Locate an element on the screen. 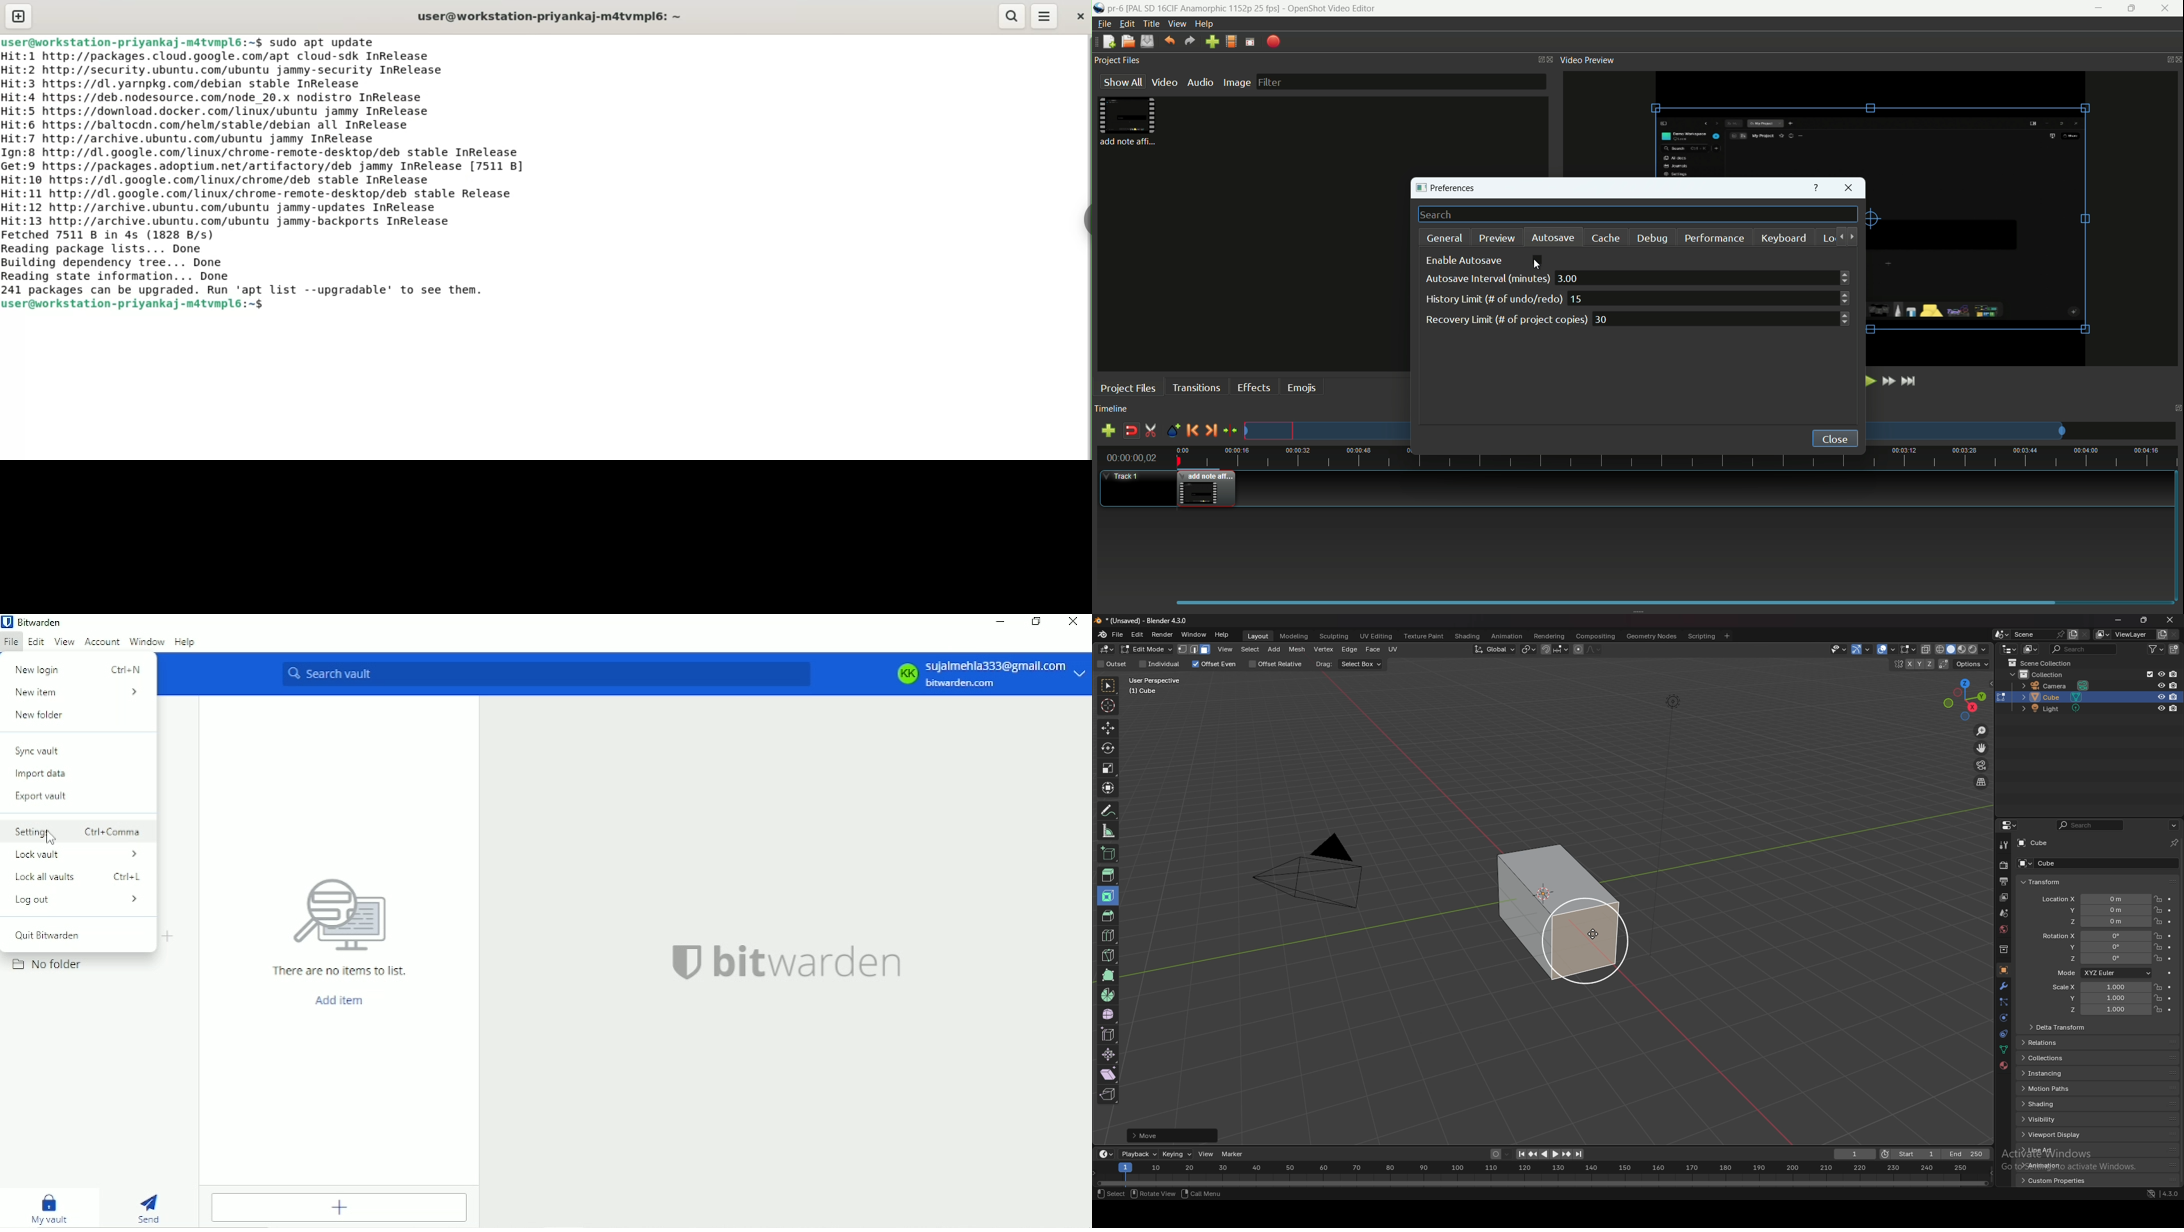 The image size is (2184, 1232). Add item  is located at coordinates (338, 999).